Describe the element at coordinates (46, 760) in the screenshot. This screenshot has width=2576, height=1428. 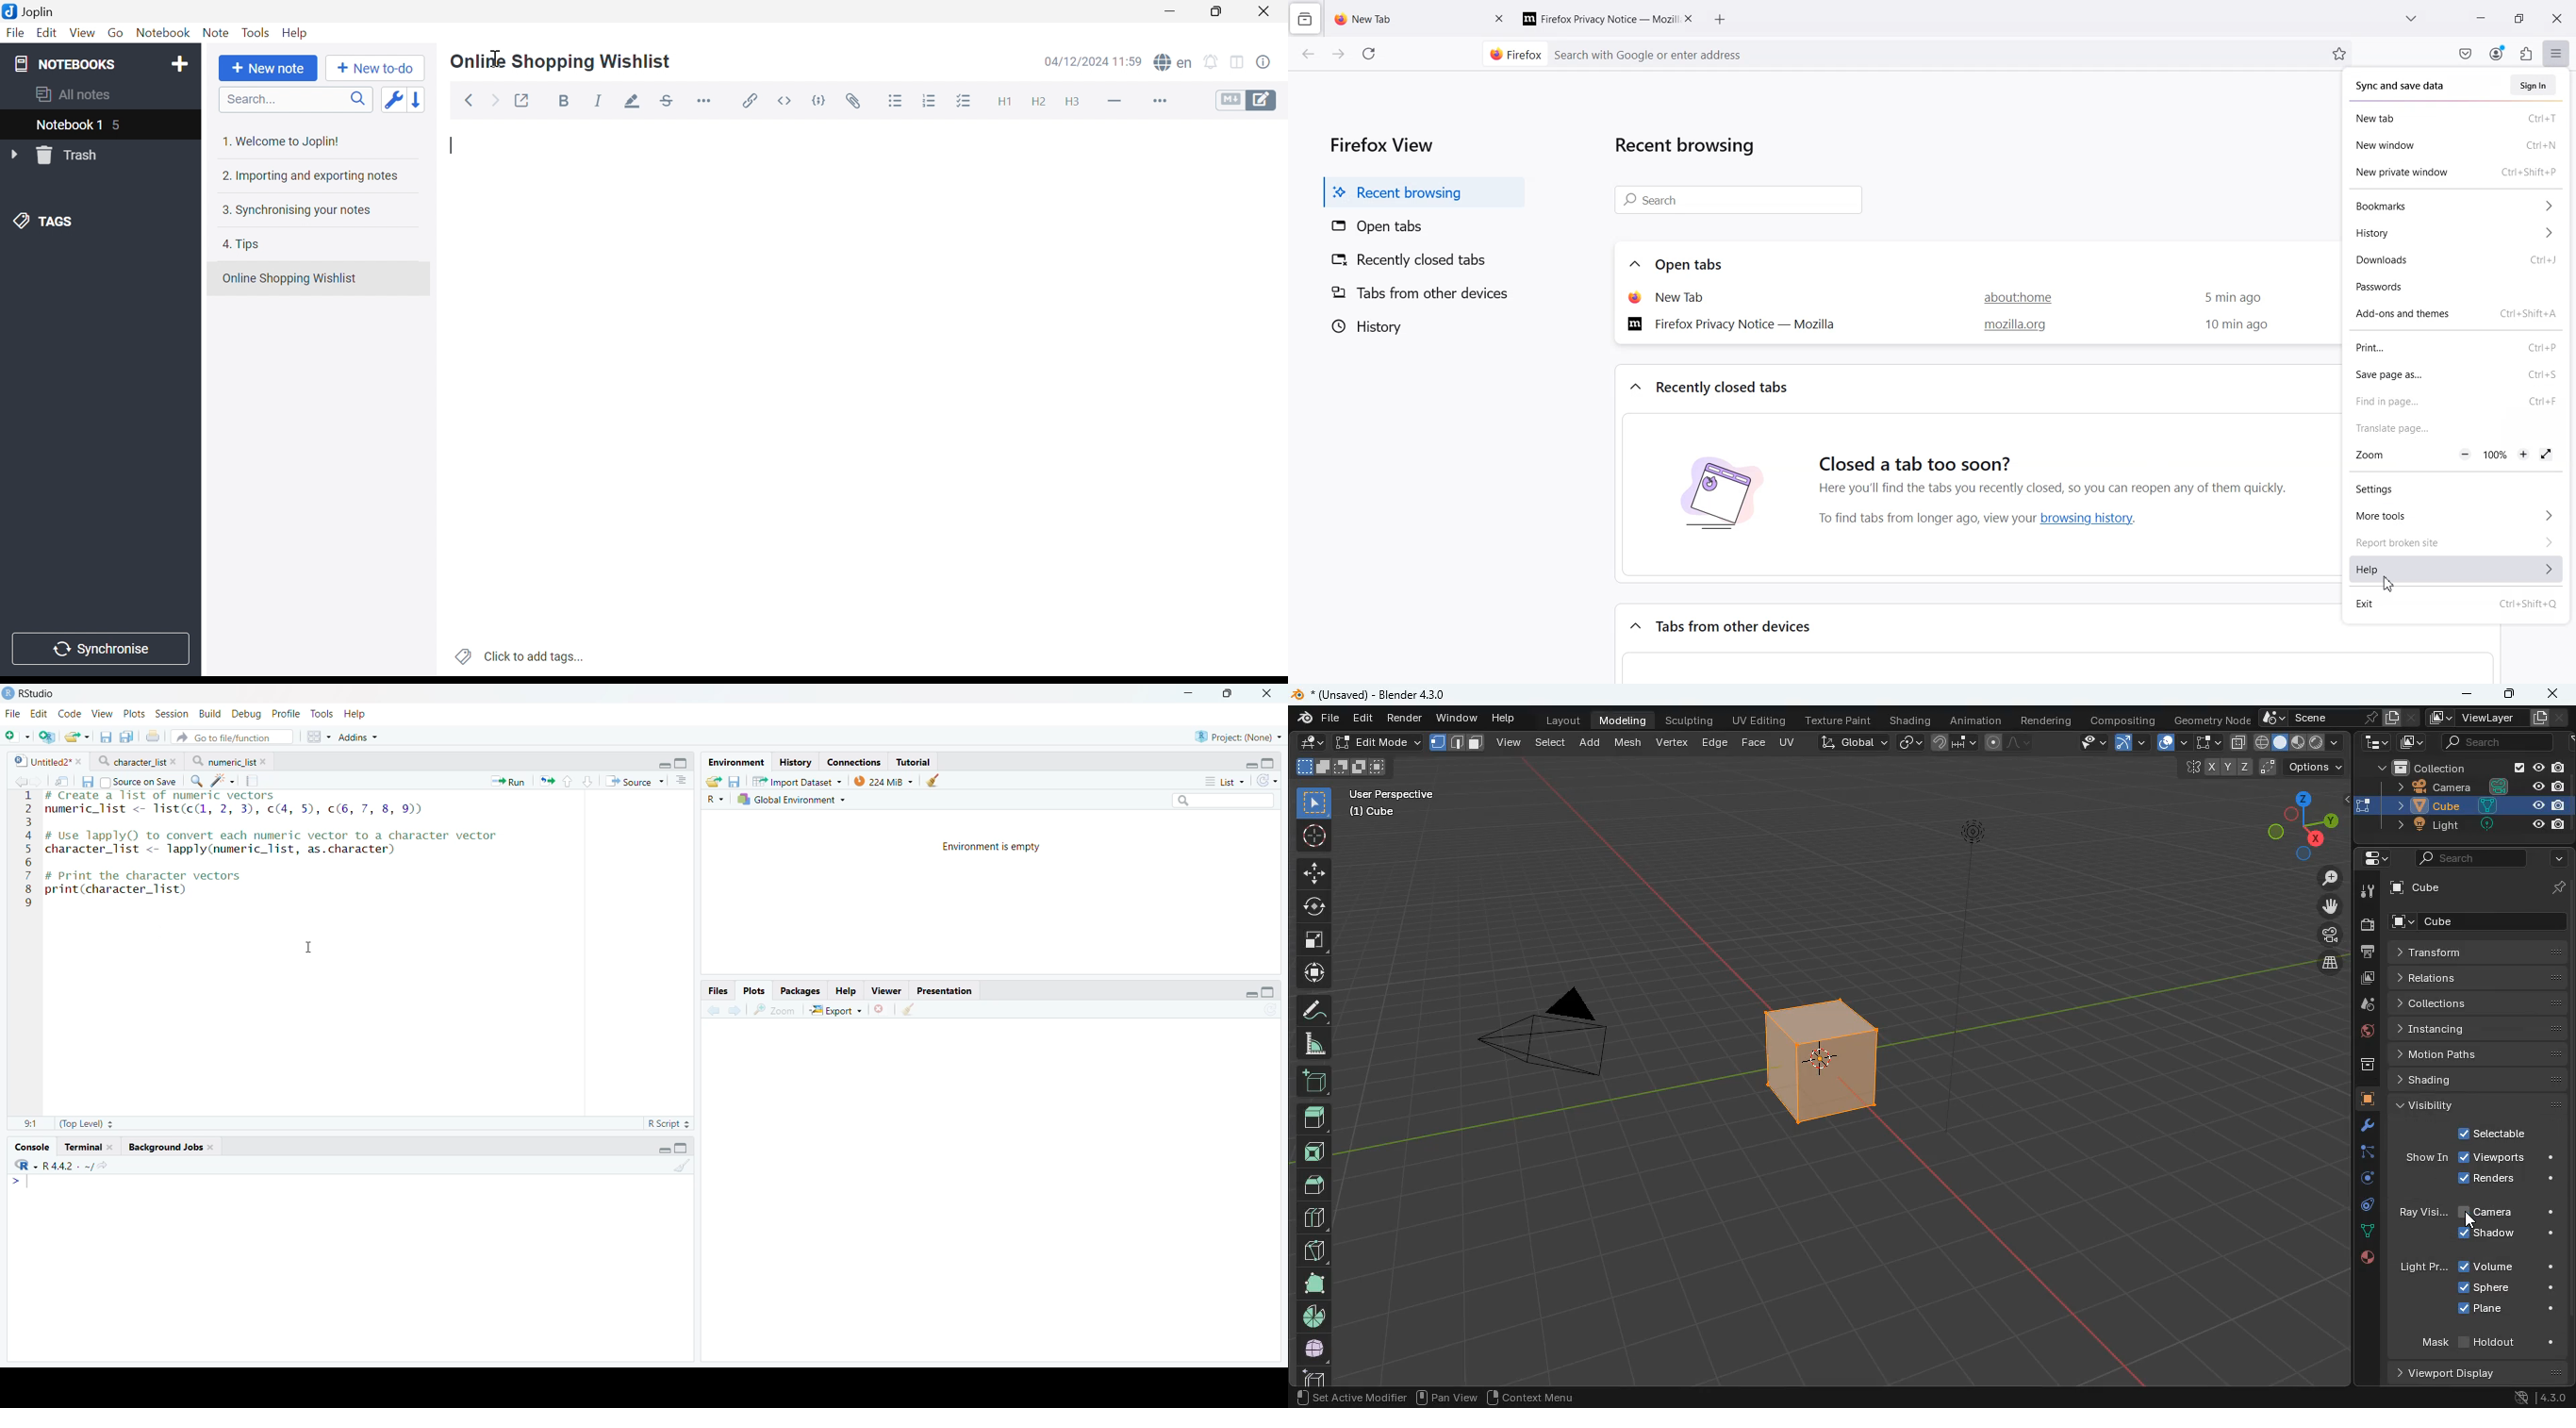
I see `Untitled2*` at that location.